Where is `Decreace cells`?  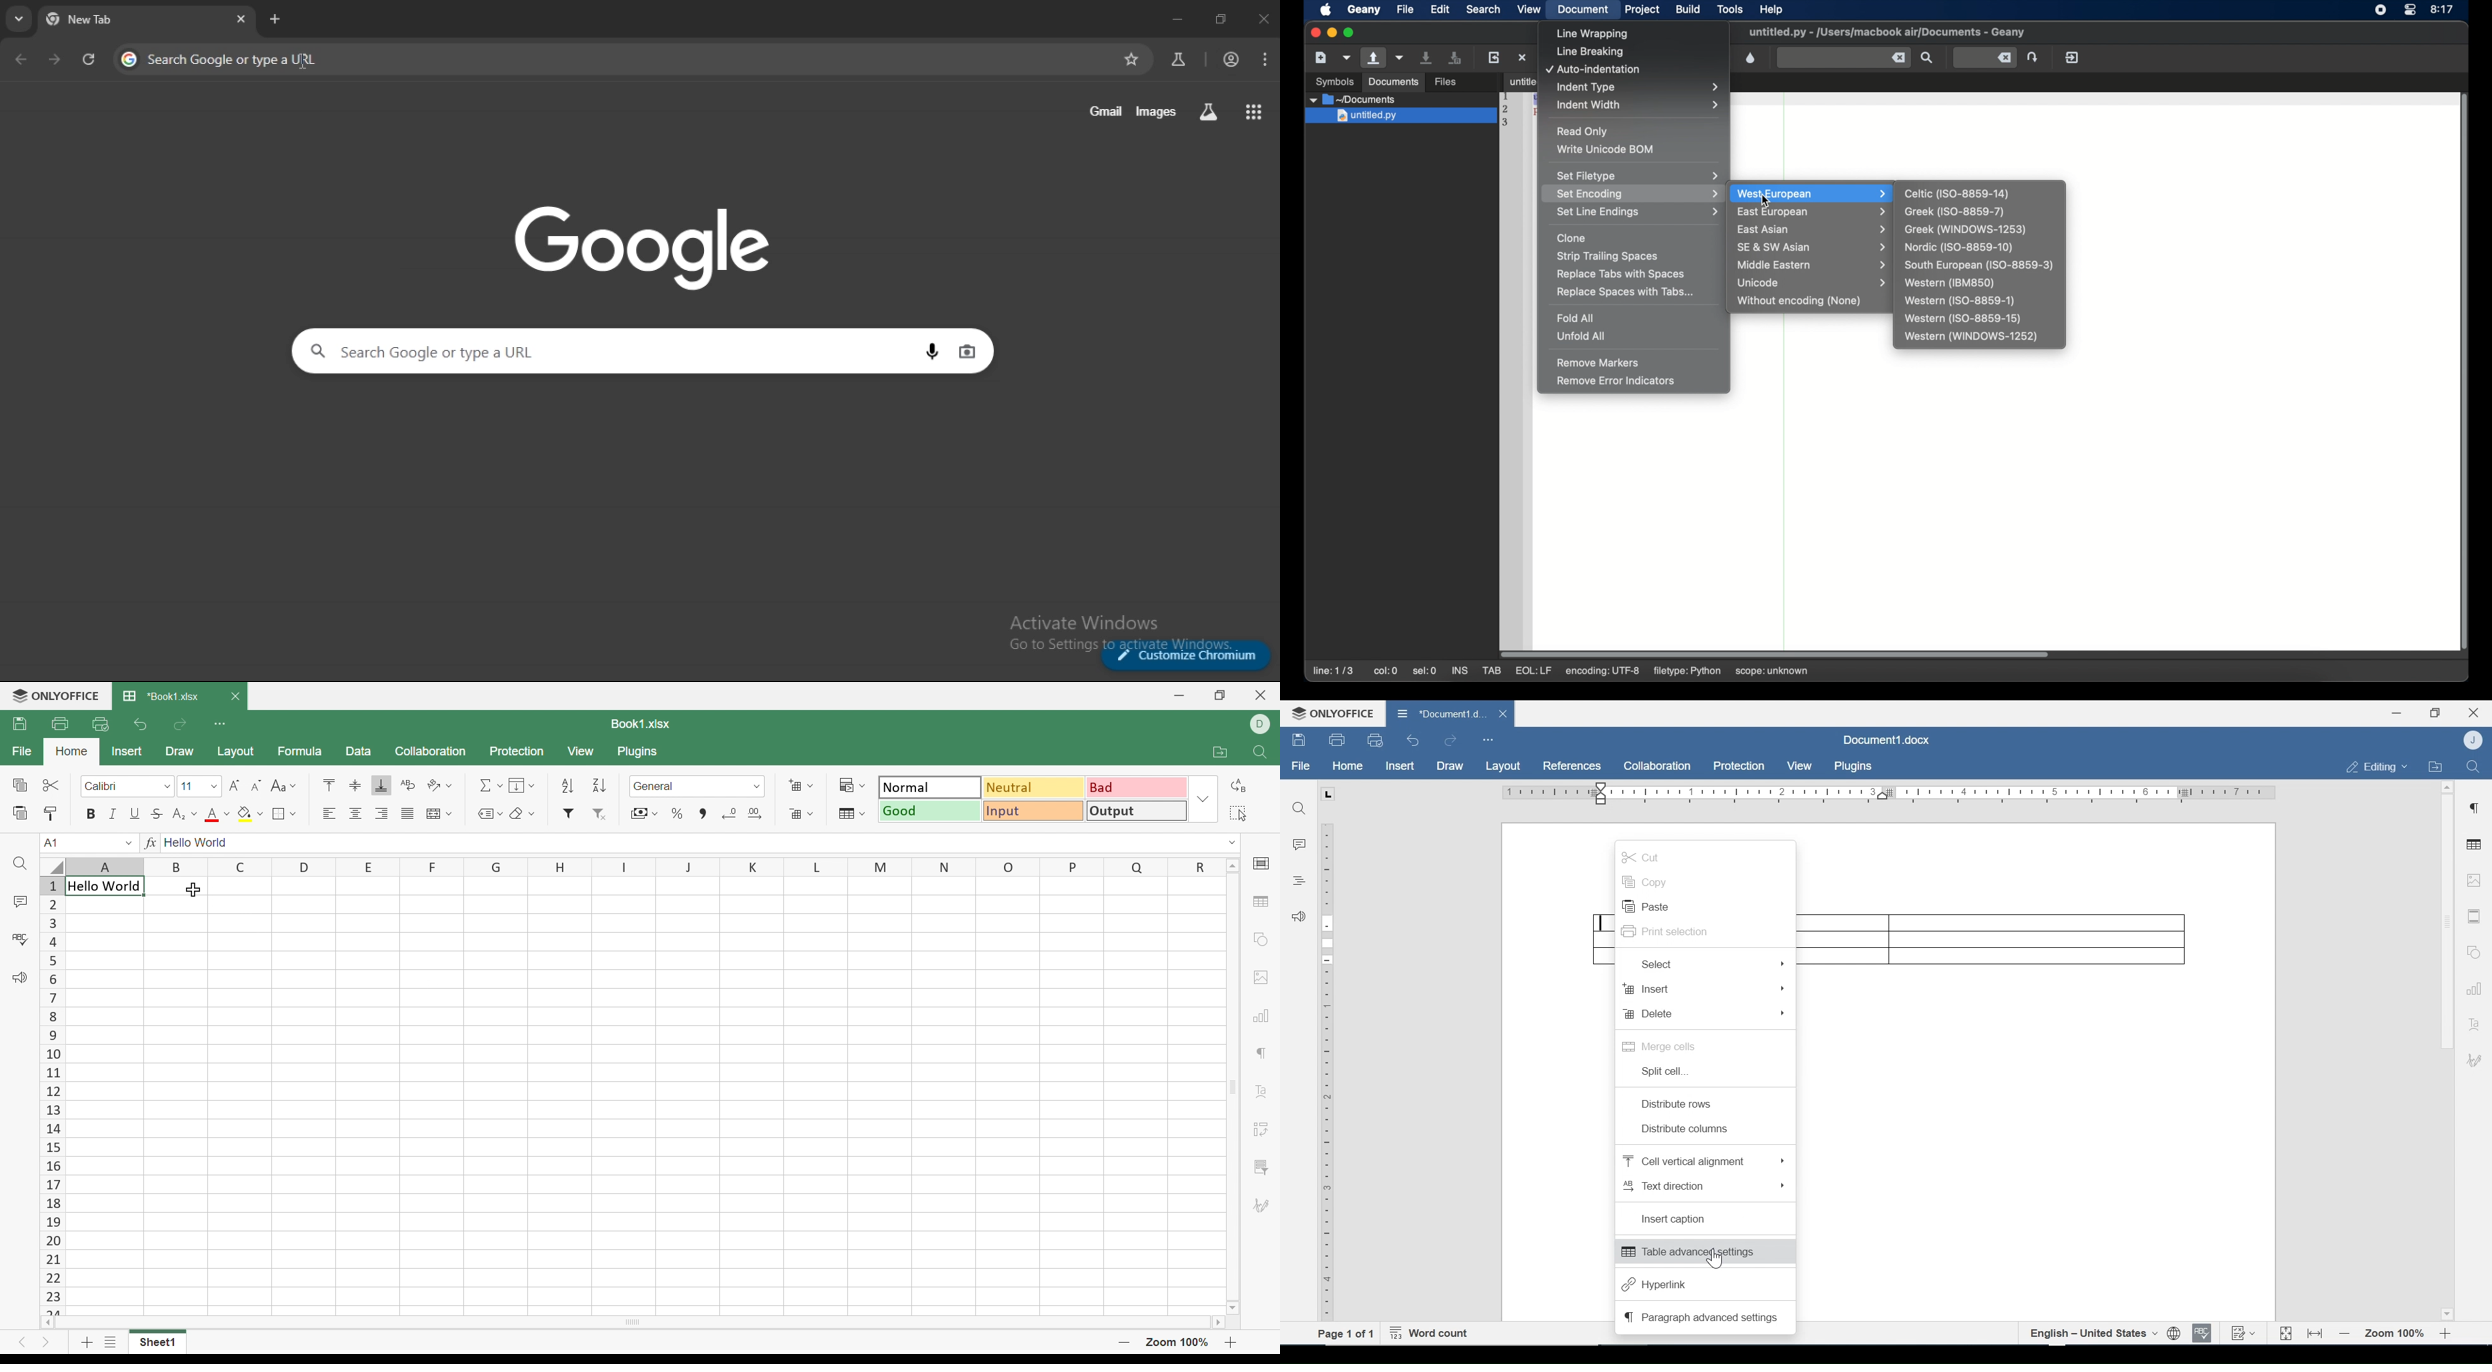
Decreace cells is located at coordinates (801, 811).